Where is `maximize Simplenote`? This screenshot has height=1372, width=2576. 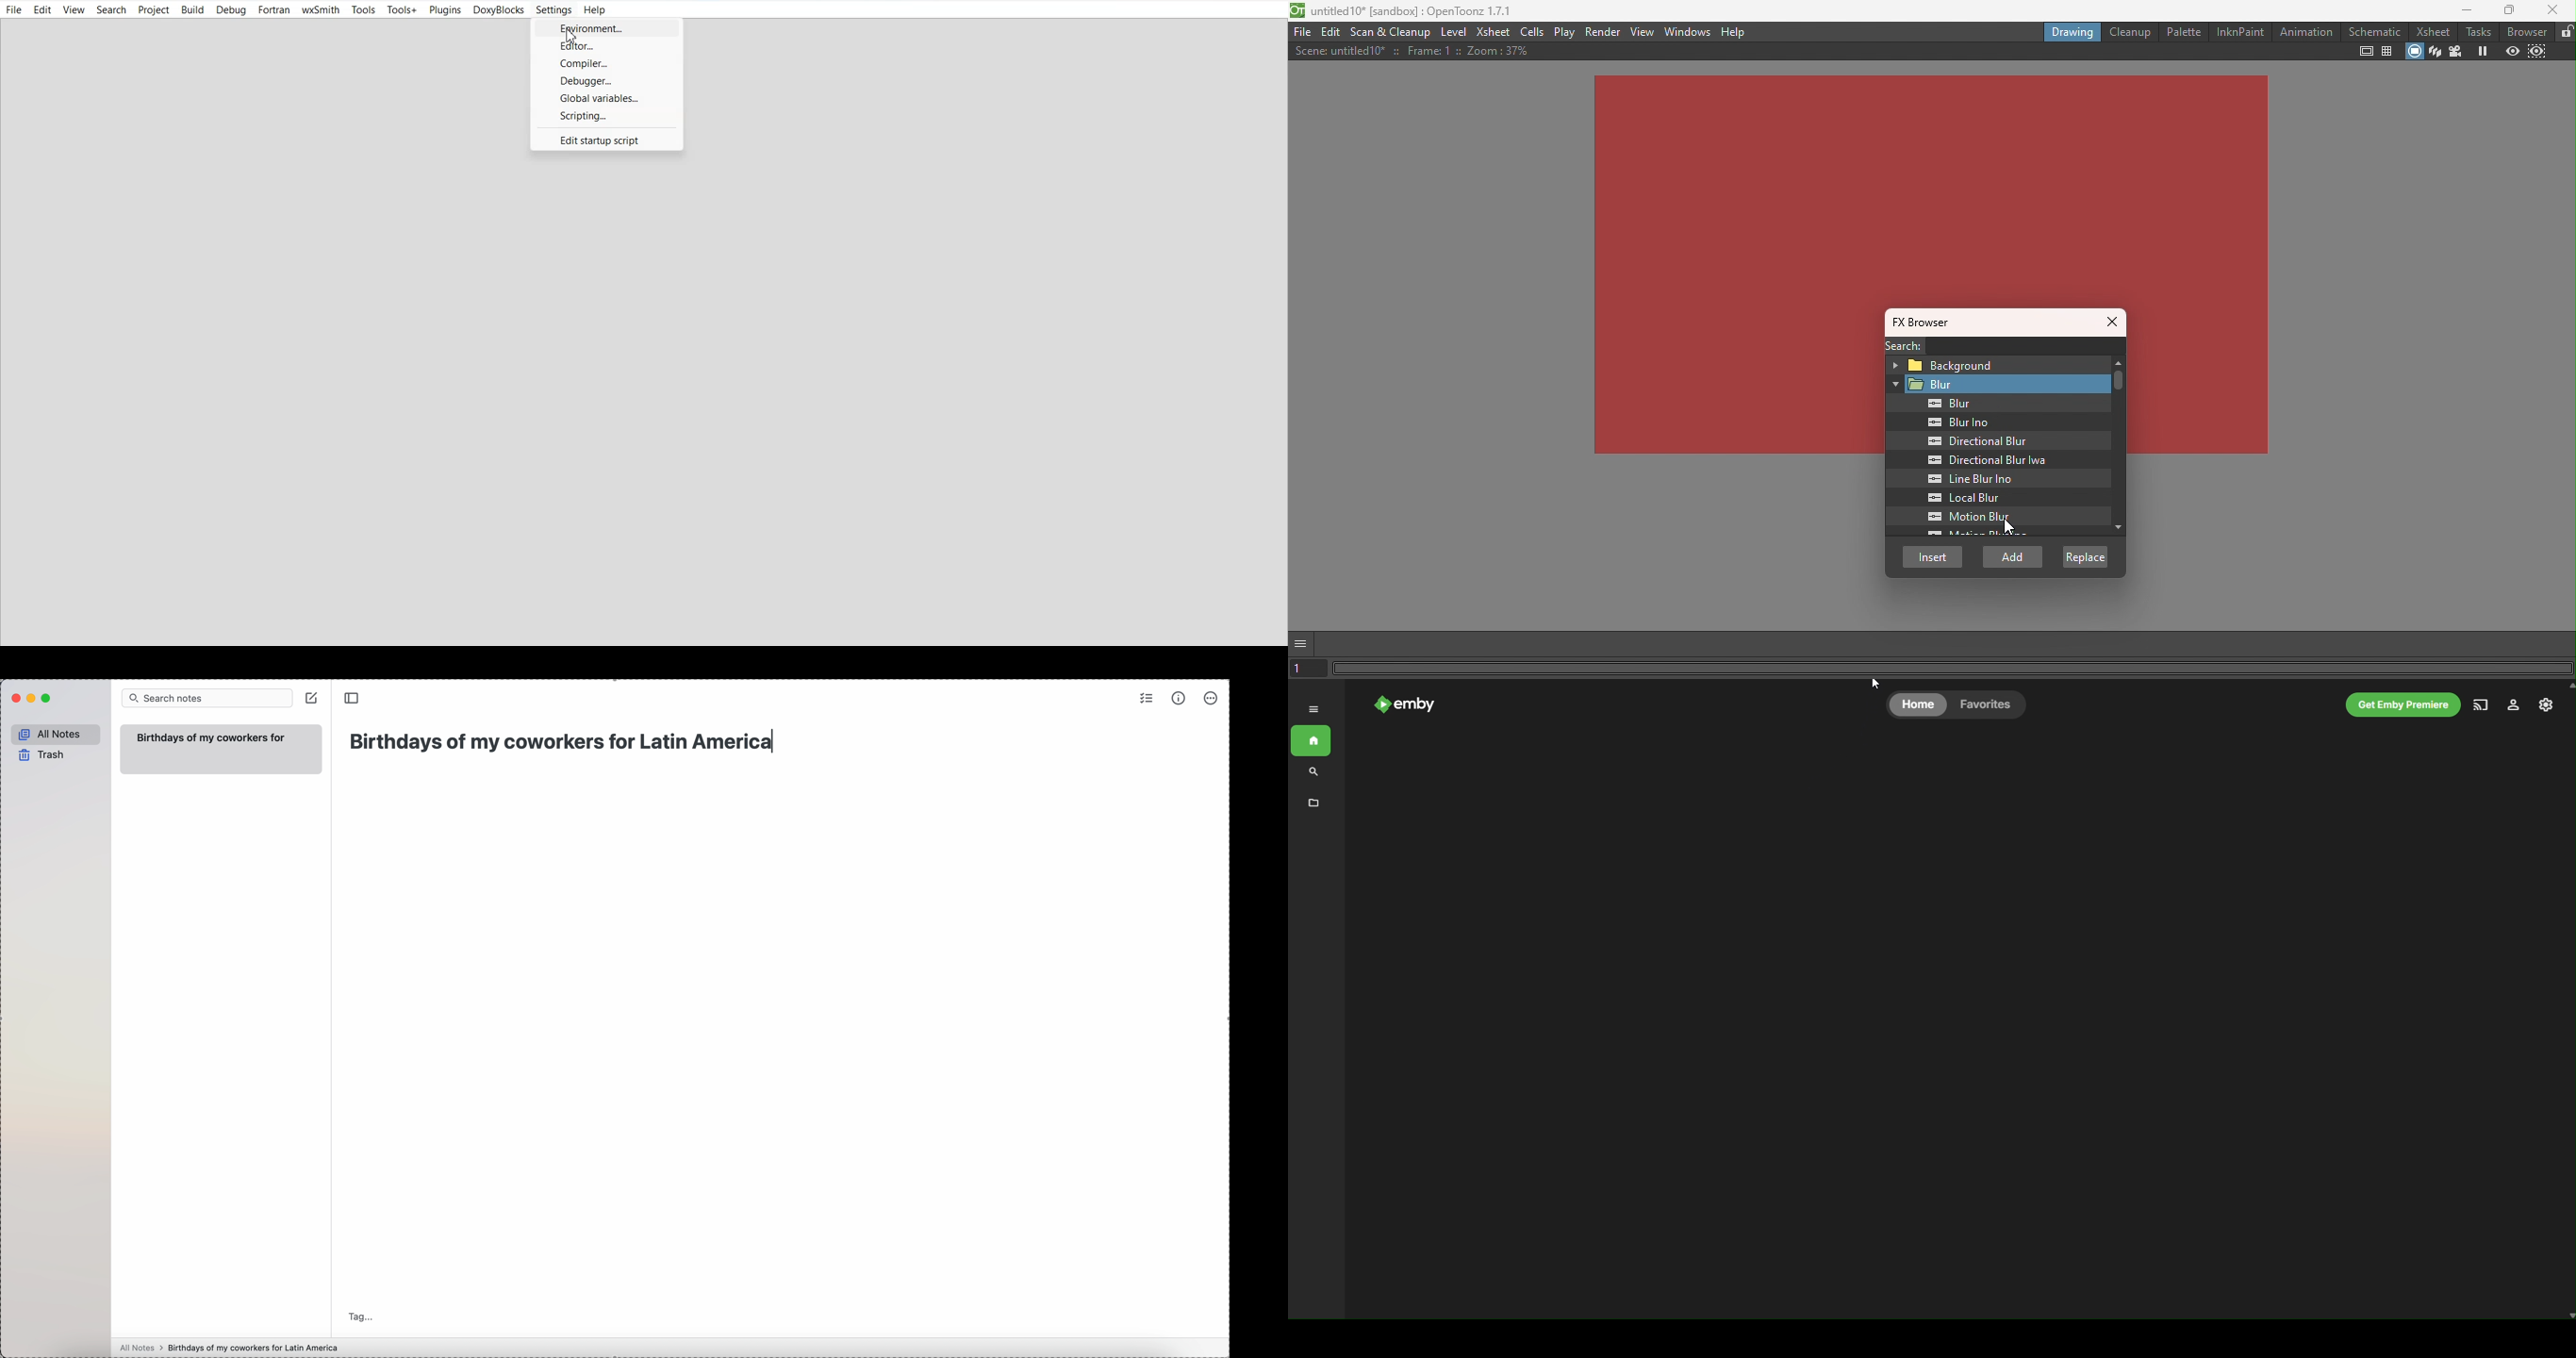
maximize Simplenote is located at coordinates (47, 698).